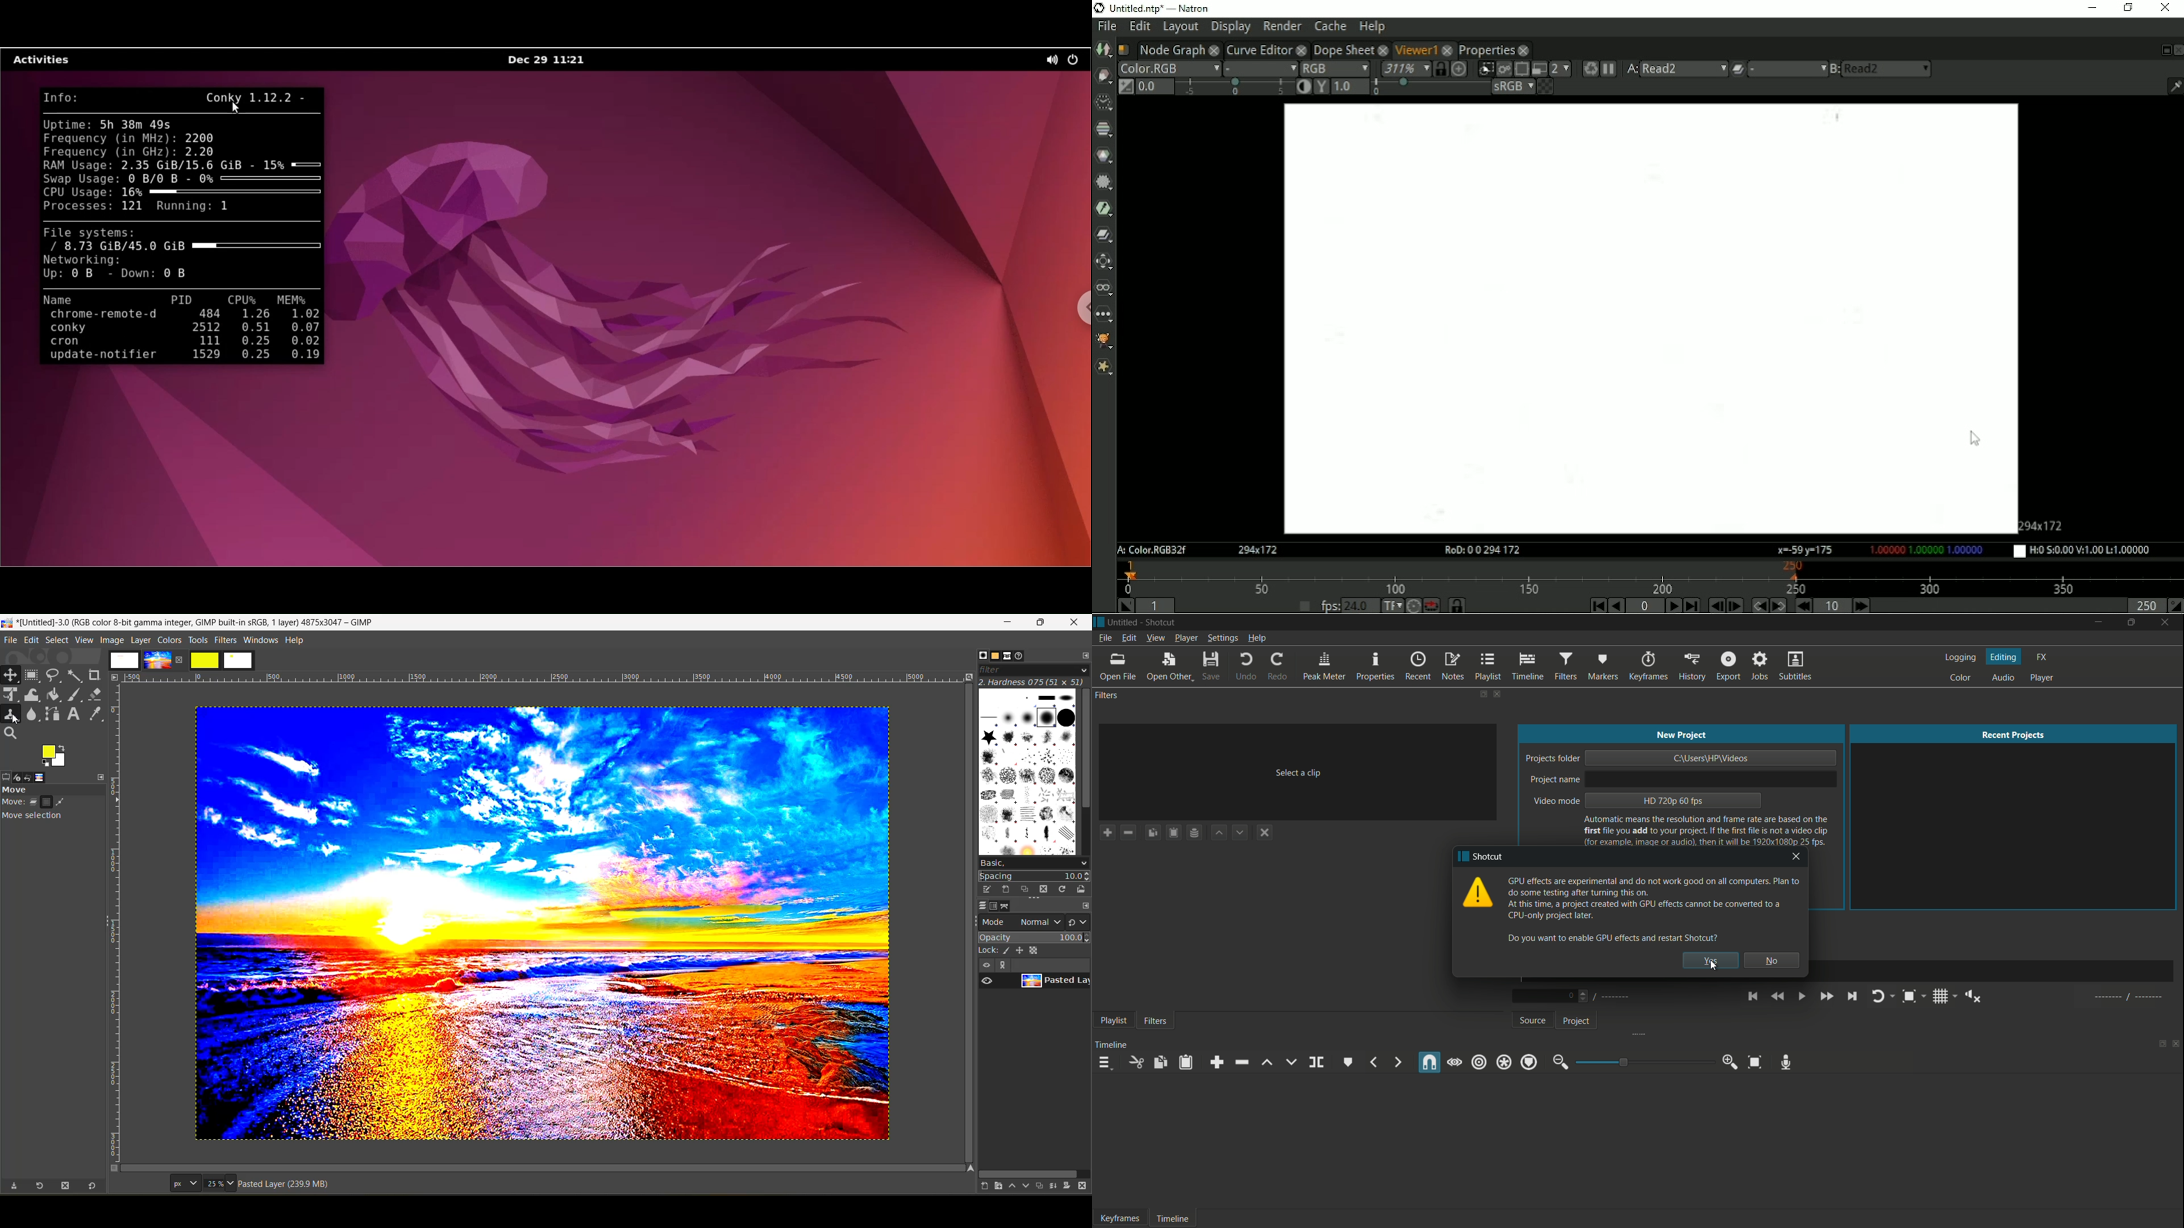 This screenshot has height=1232, width=2184. I want to click on previous marker, so click(1373, 1063).